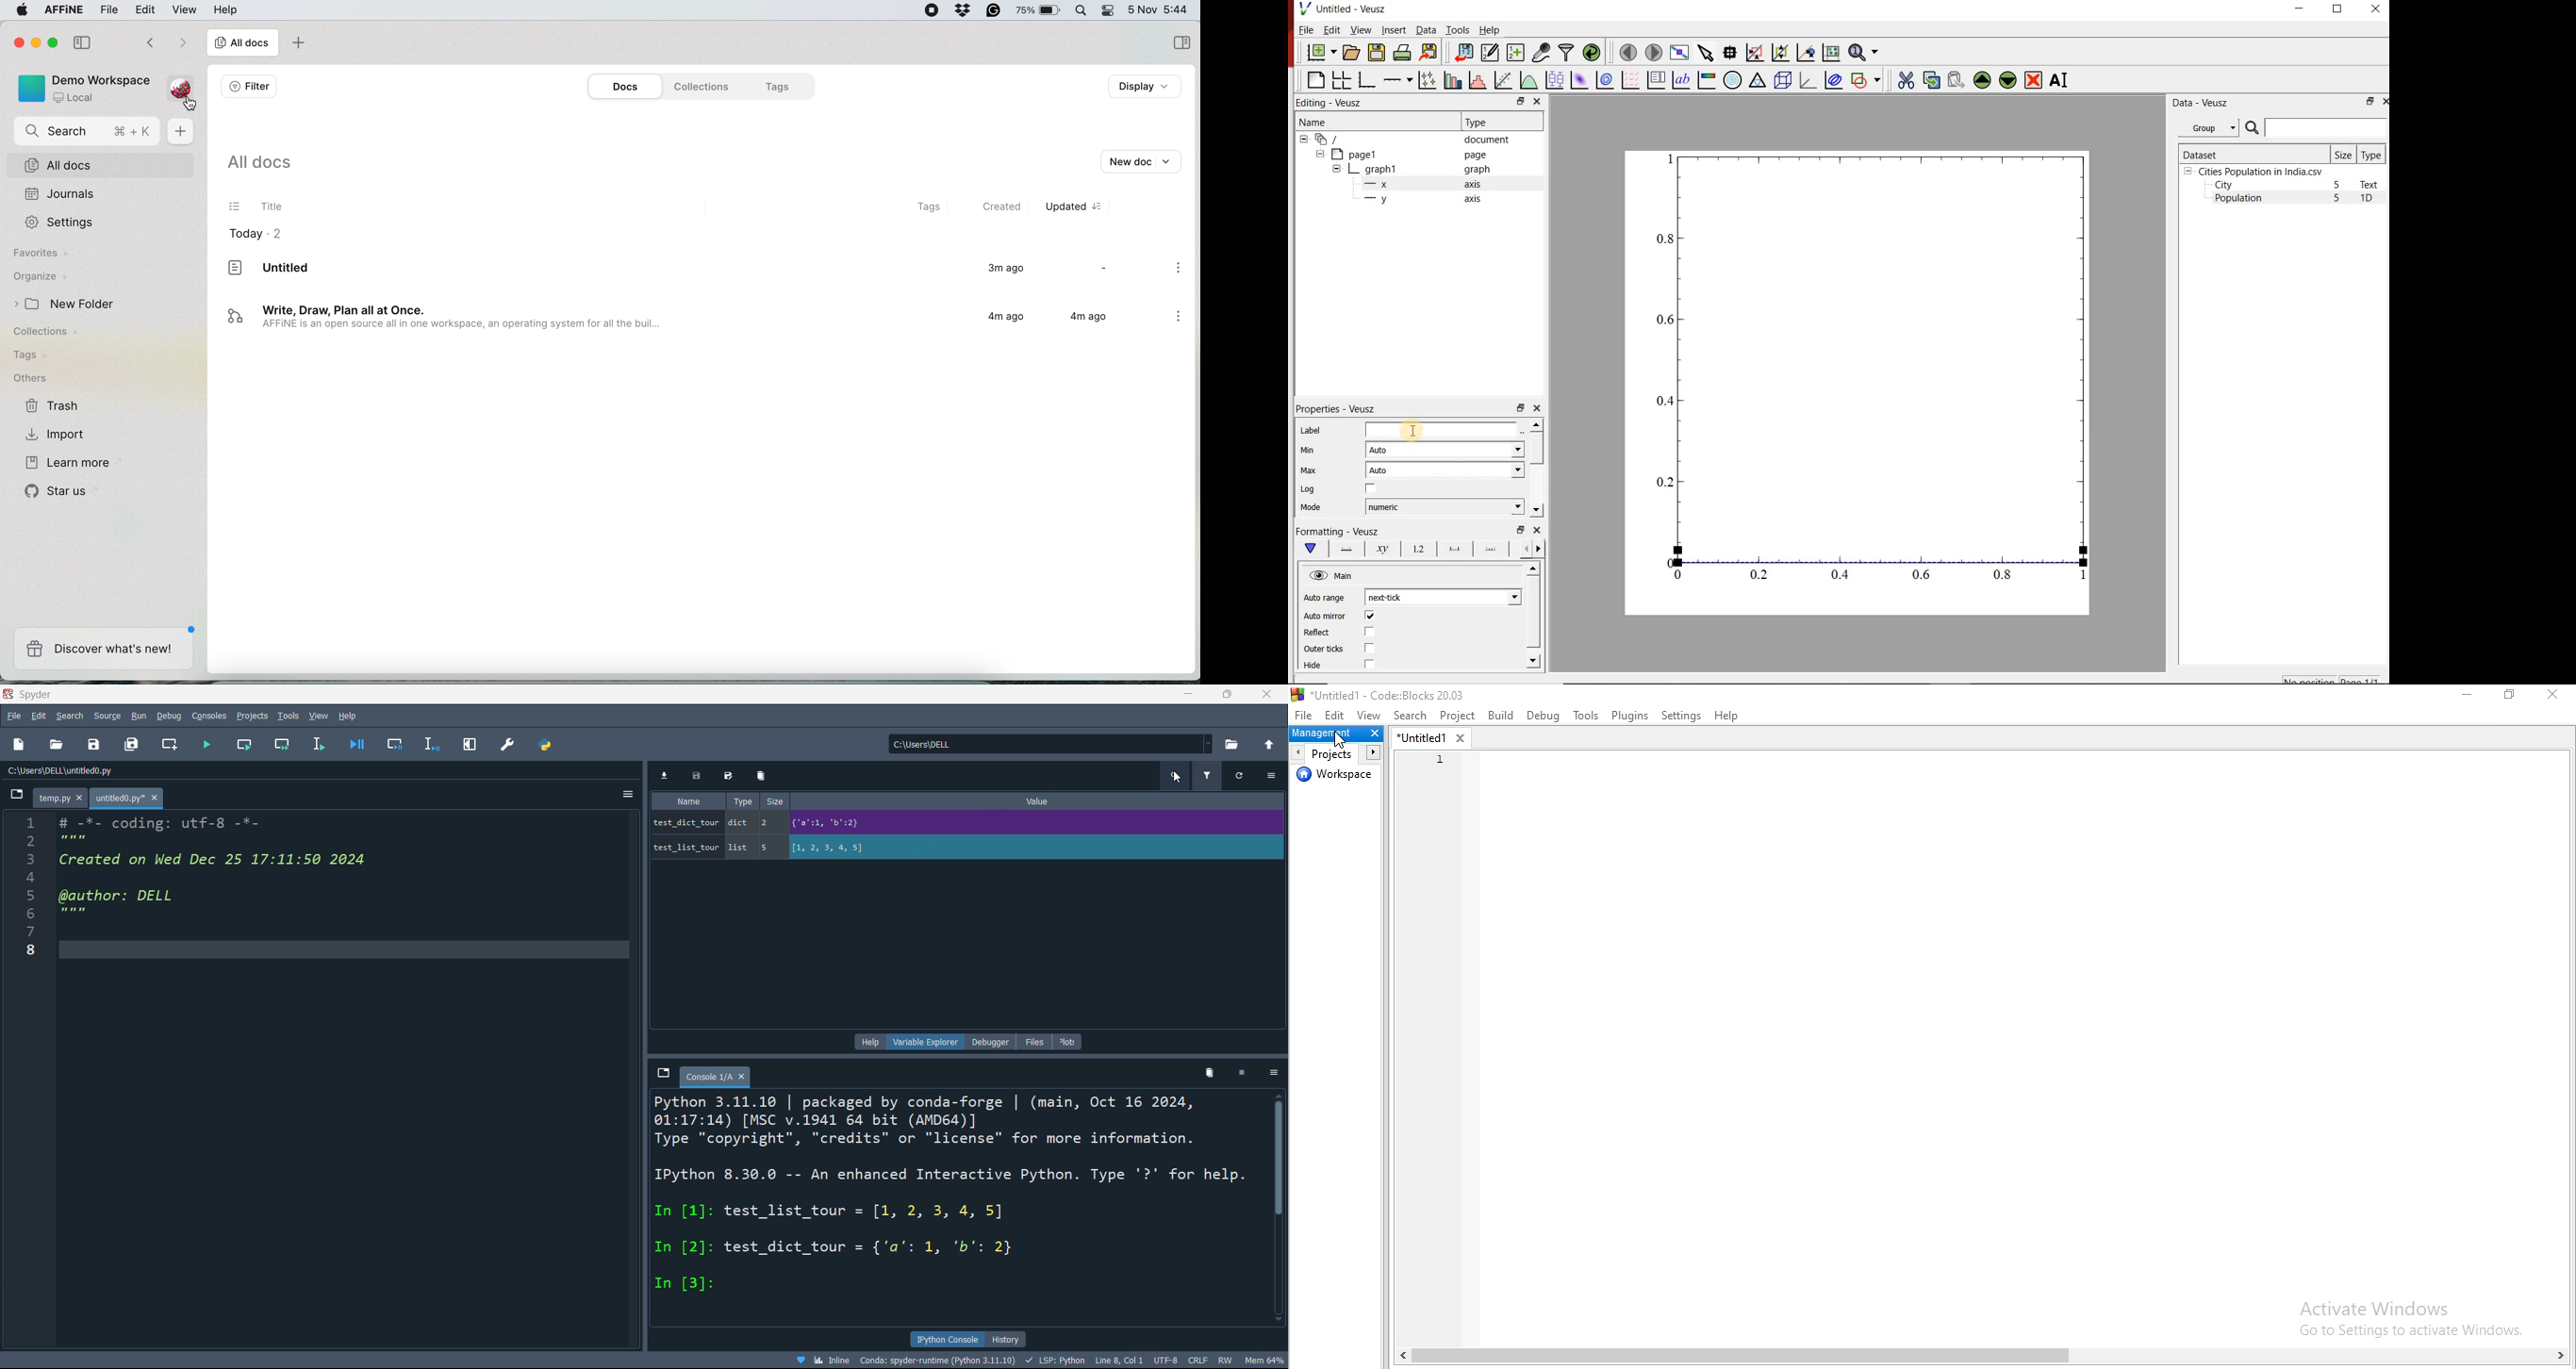  I want to click on import, so click(57, 433).